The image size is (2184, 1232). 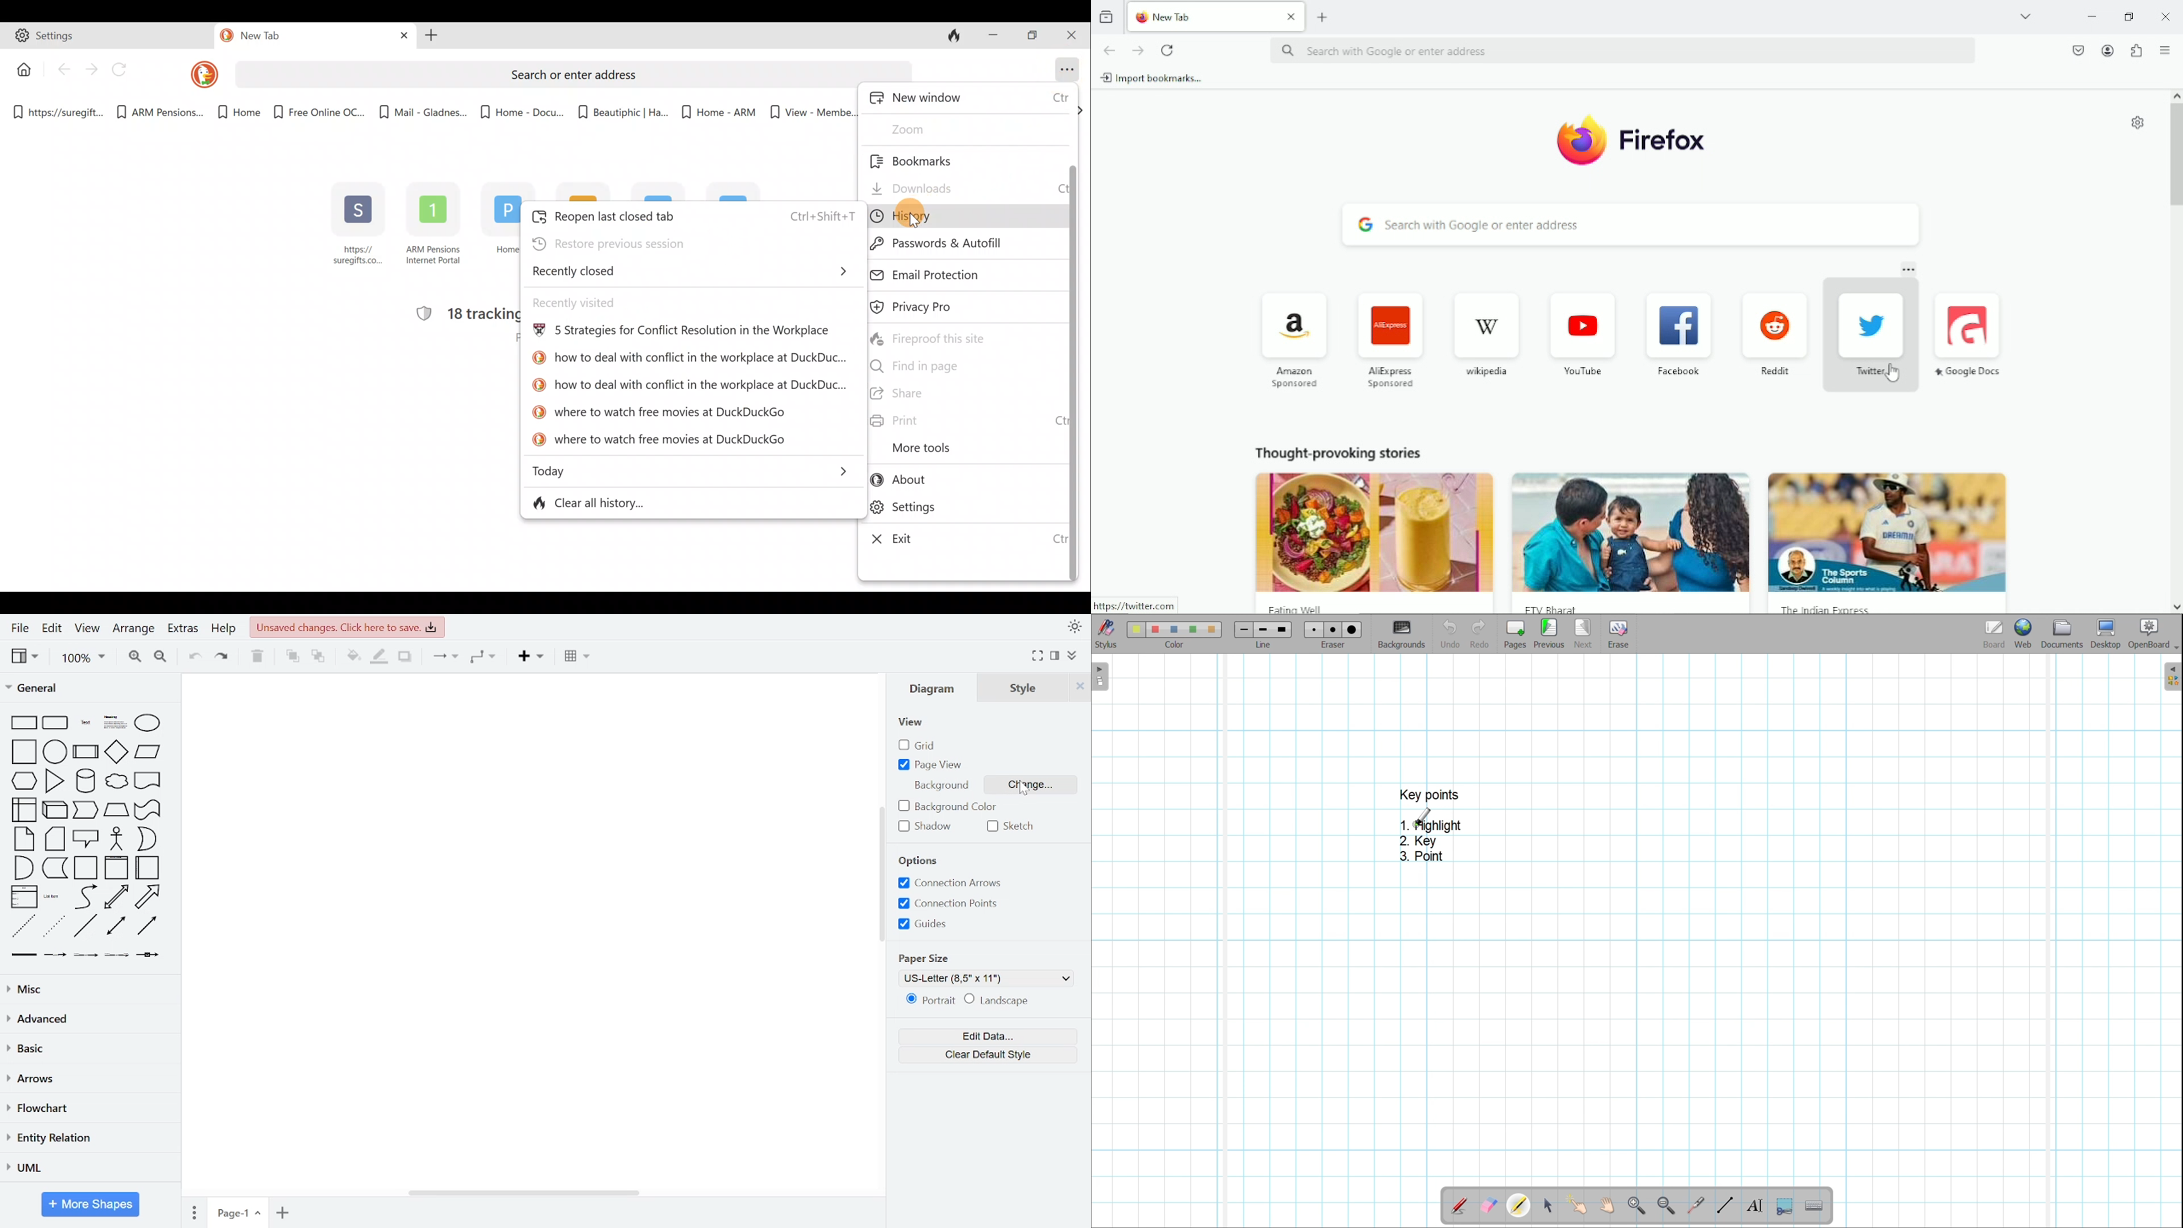 I want to click on general shapes, so click(x=148, y=867).